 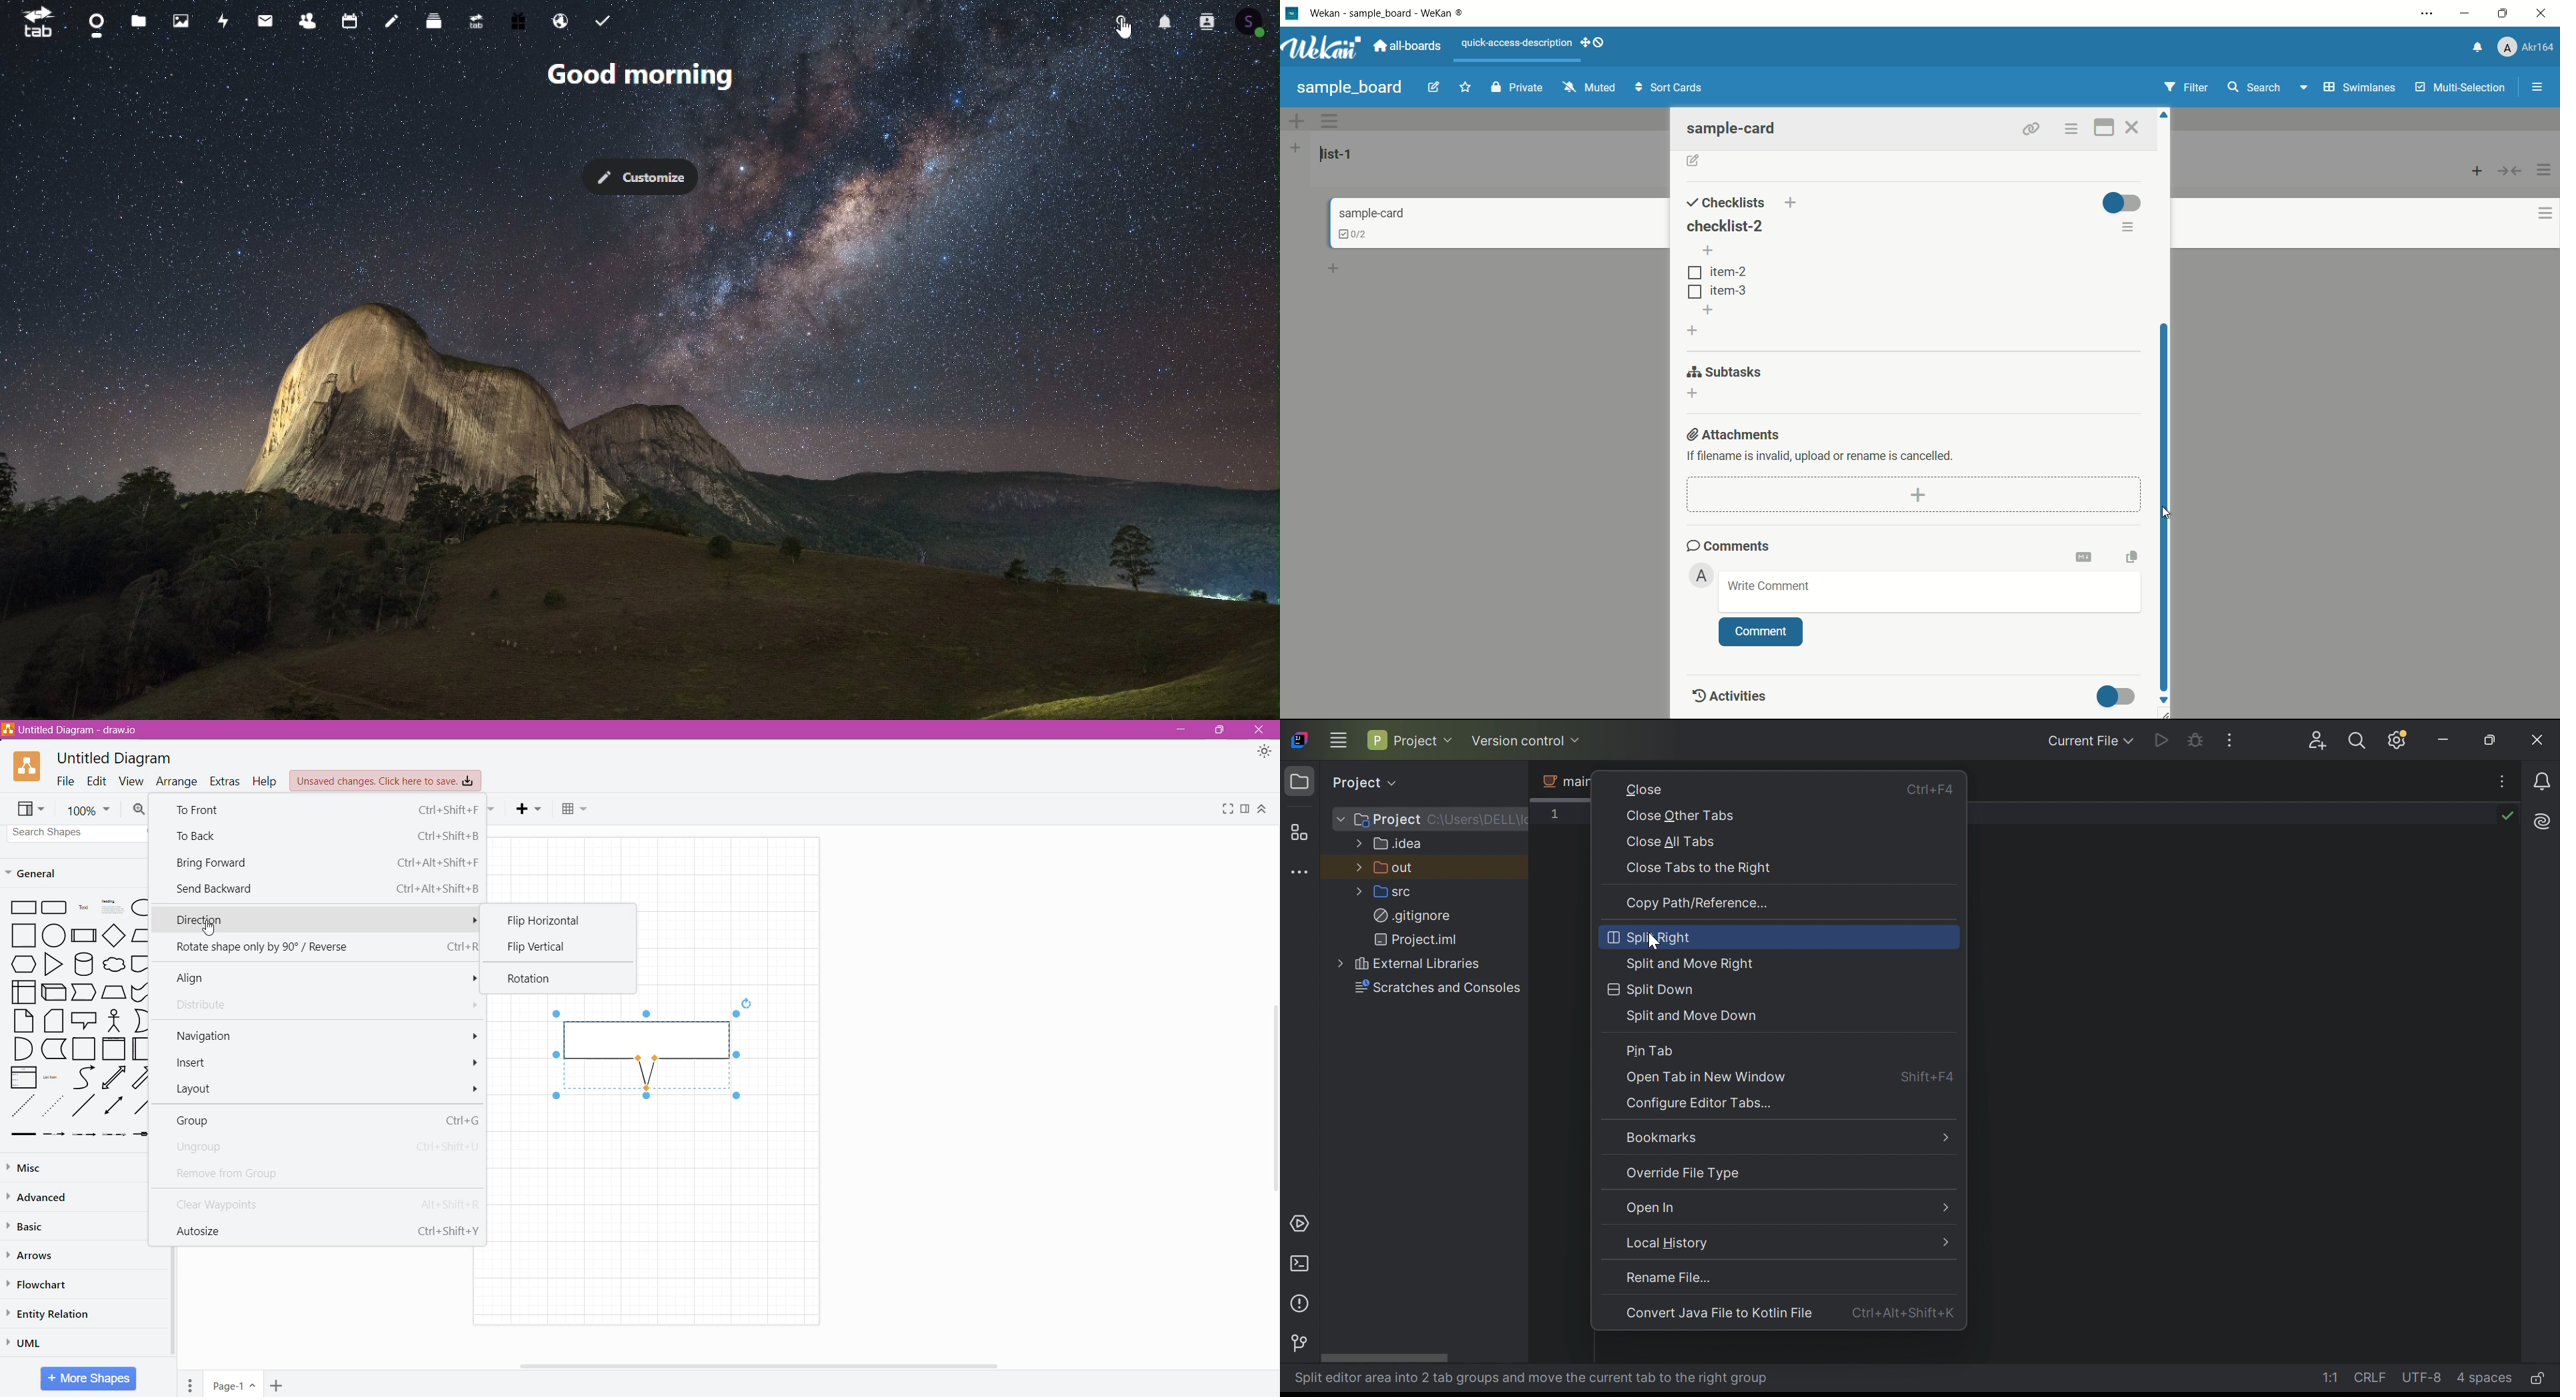 What do you see at coordinates (40, 873) in the screenshot?
I see `General` at bounding box center [40, 873].